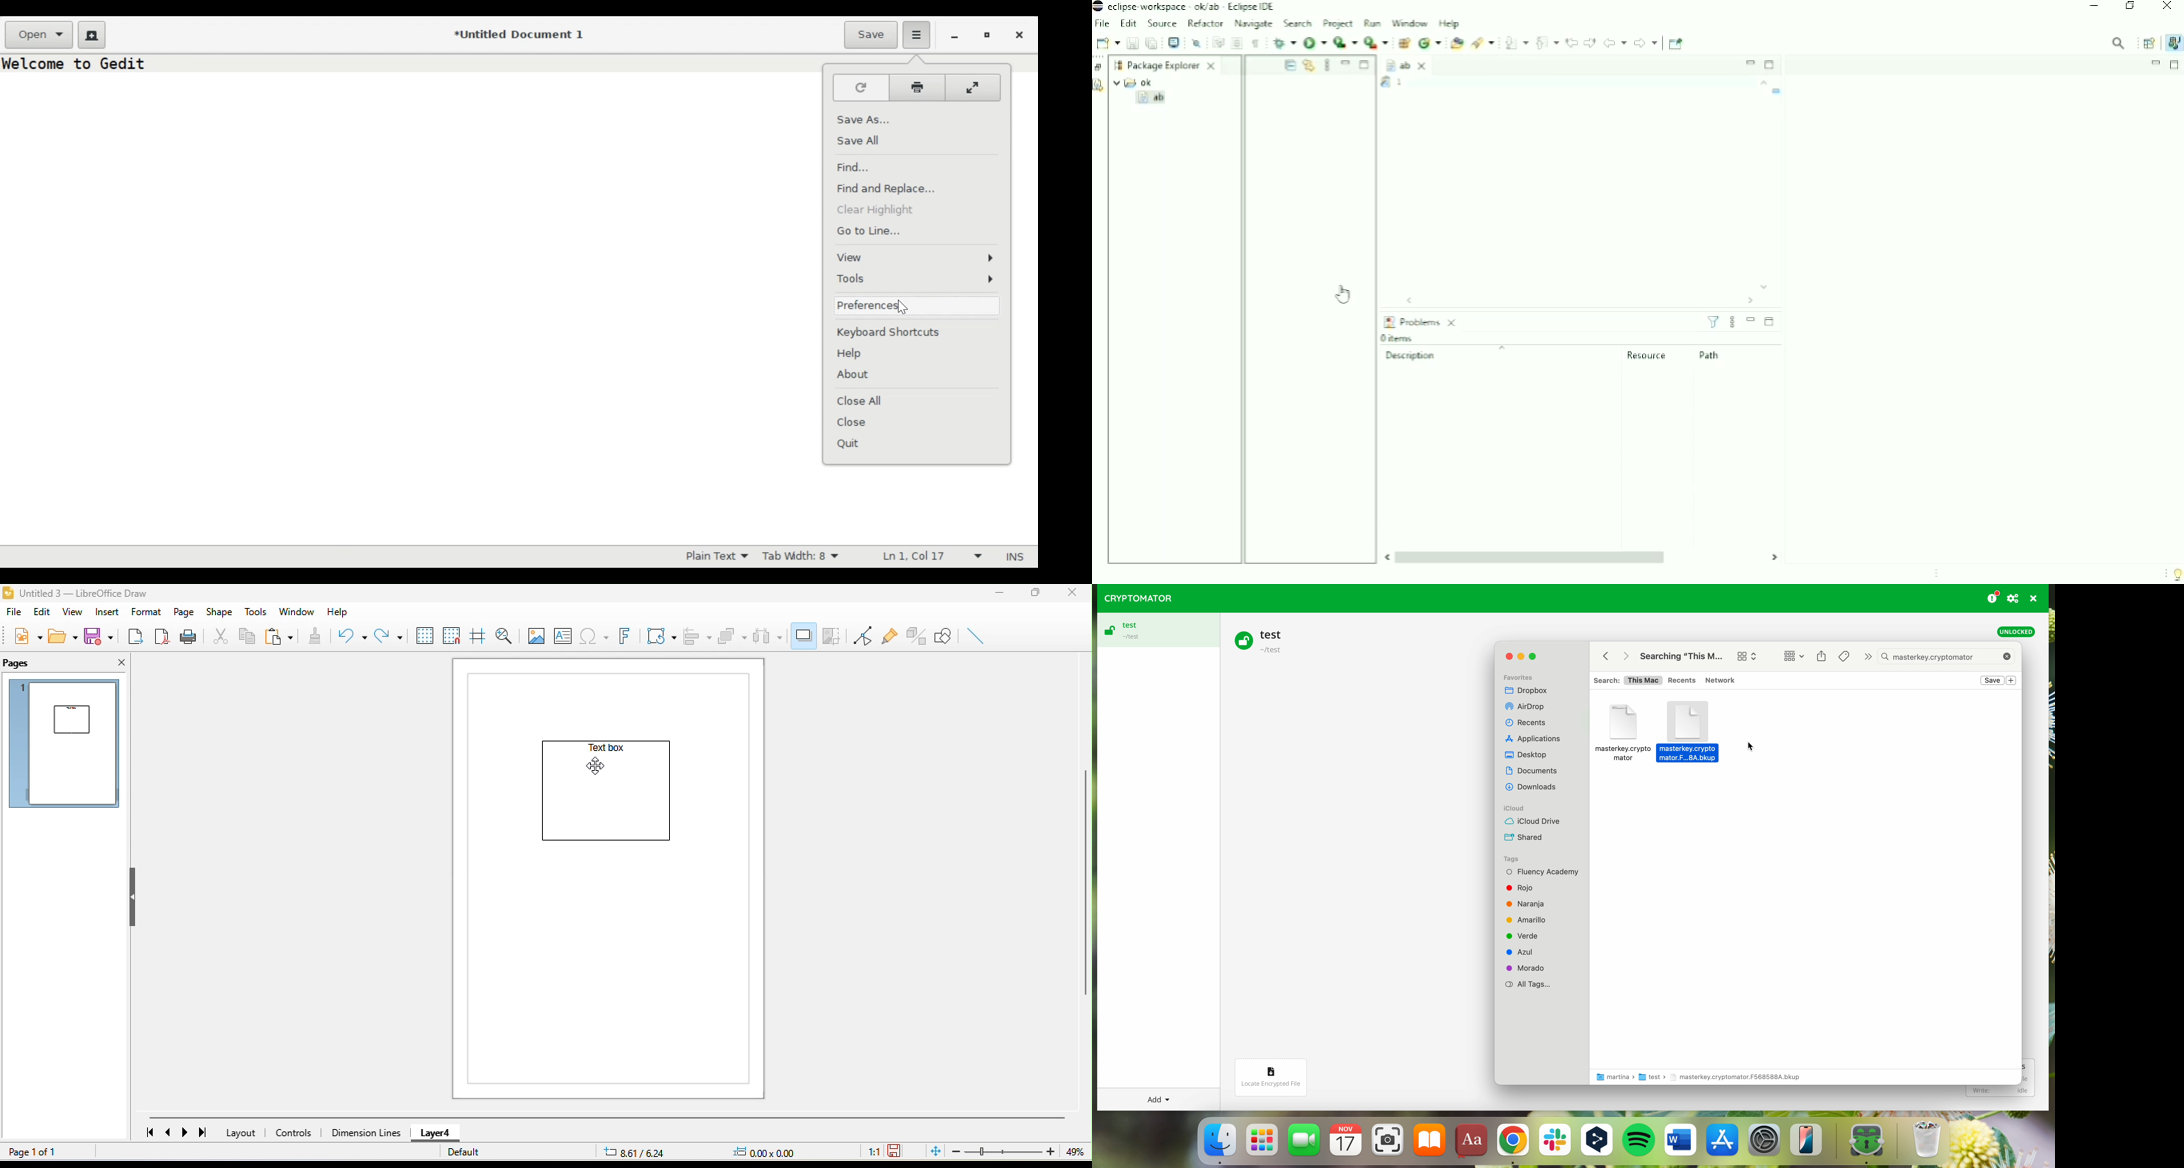 This screenshot has height=1176, width=2184. What do you see at coordinates (1346, 1143) in the screenshot?
I see `calendar` at bounding box center [1346, 1143].